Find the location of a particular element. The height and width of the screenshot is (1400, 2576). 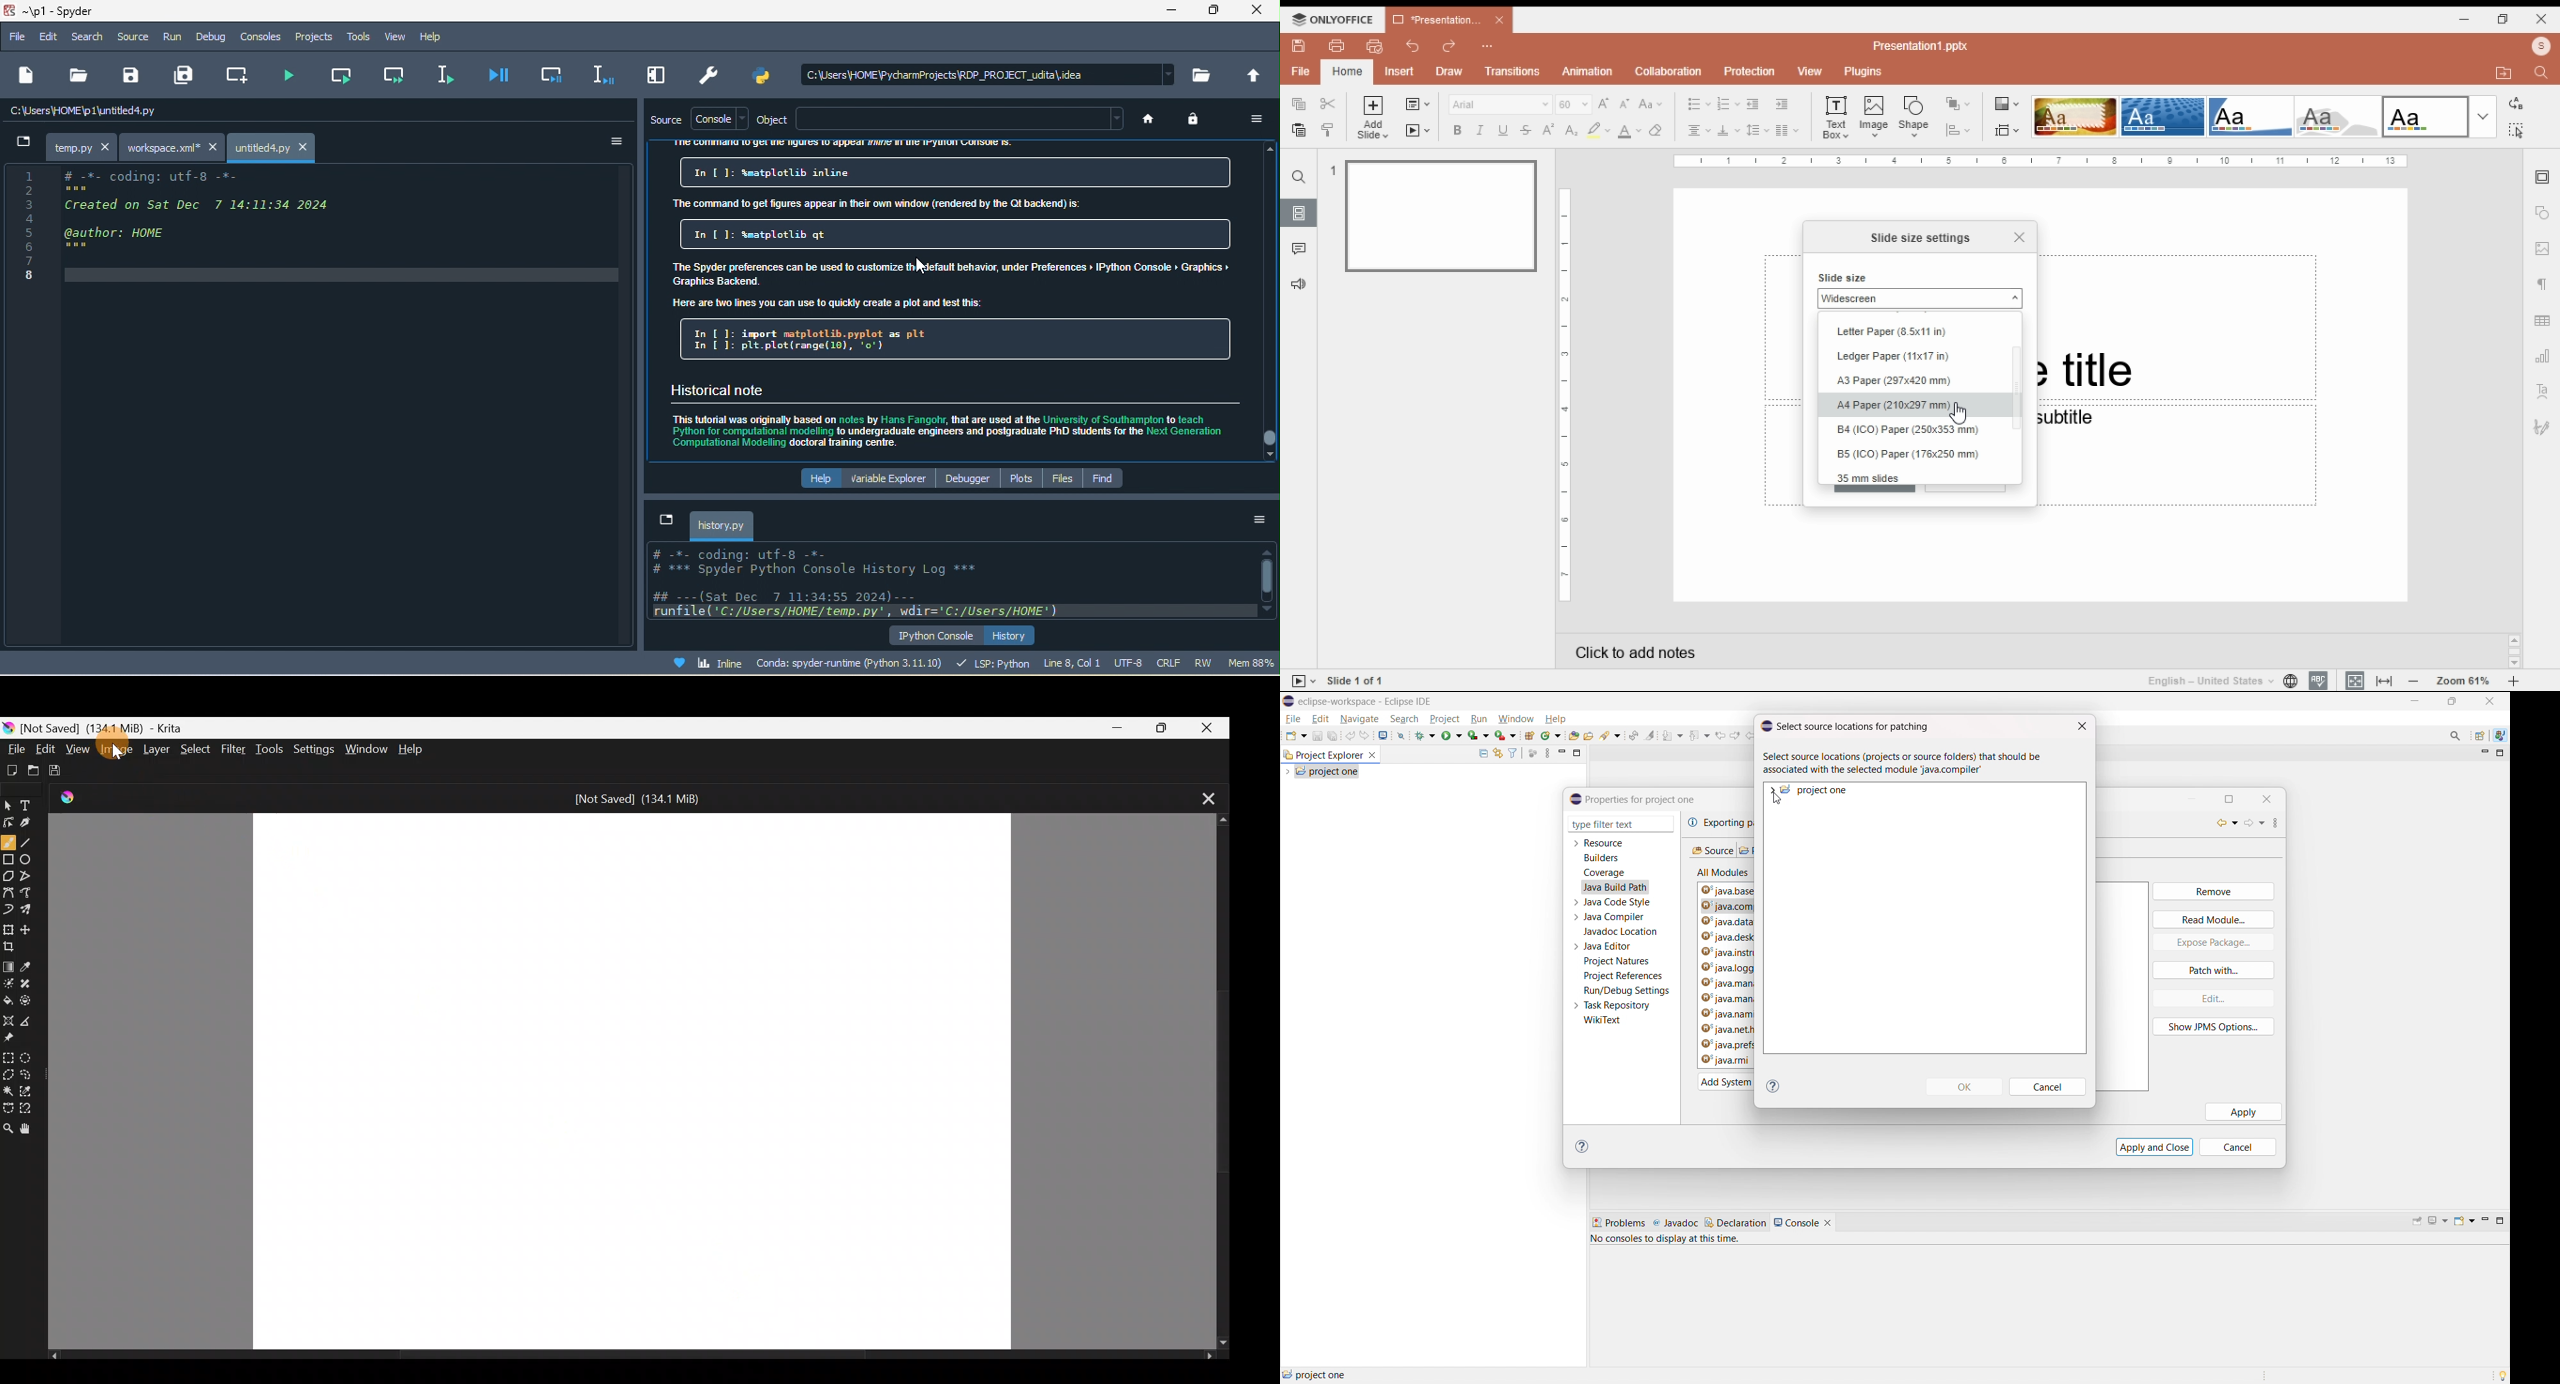

Draw a gradient is located at coordinates (9, 964).